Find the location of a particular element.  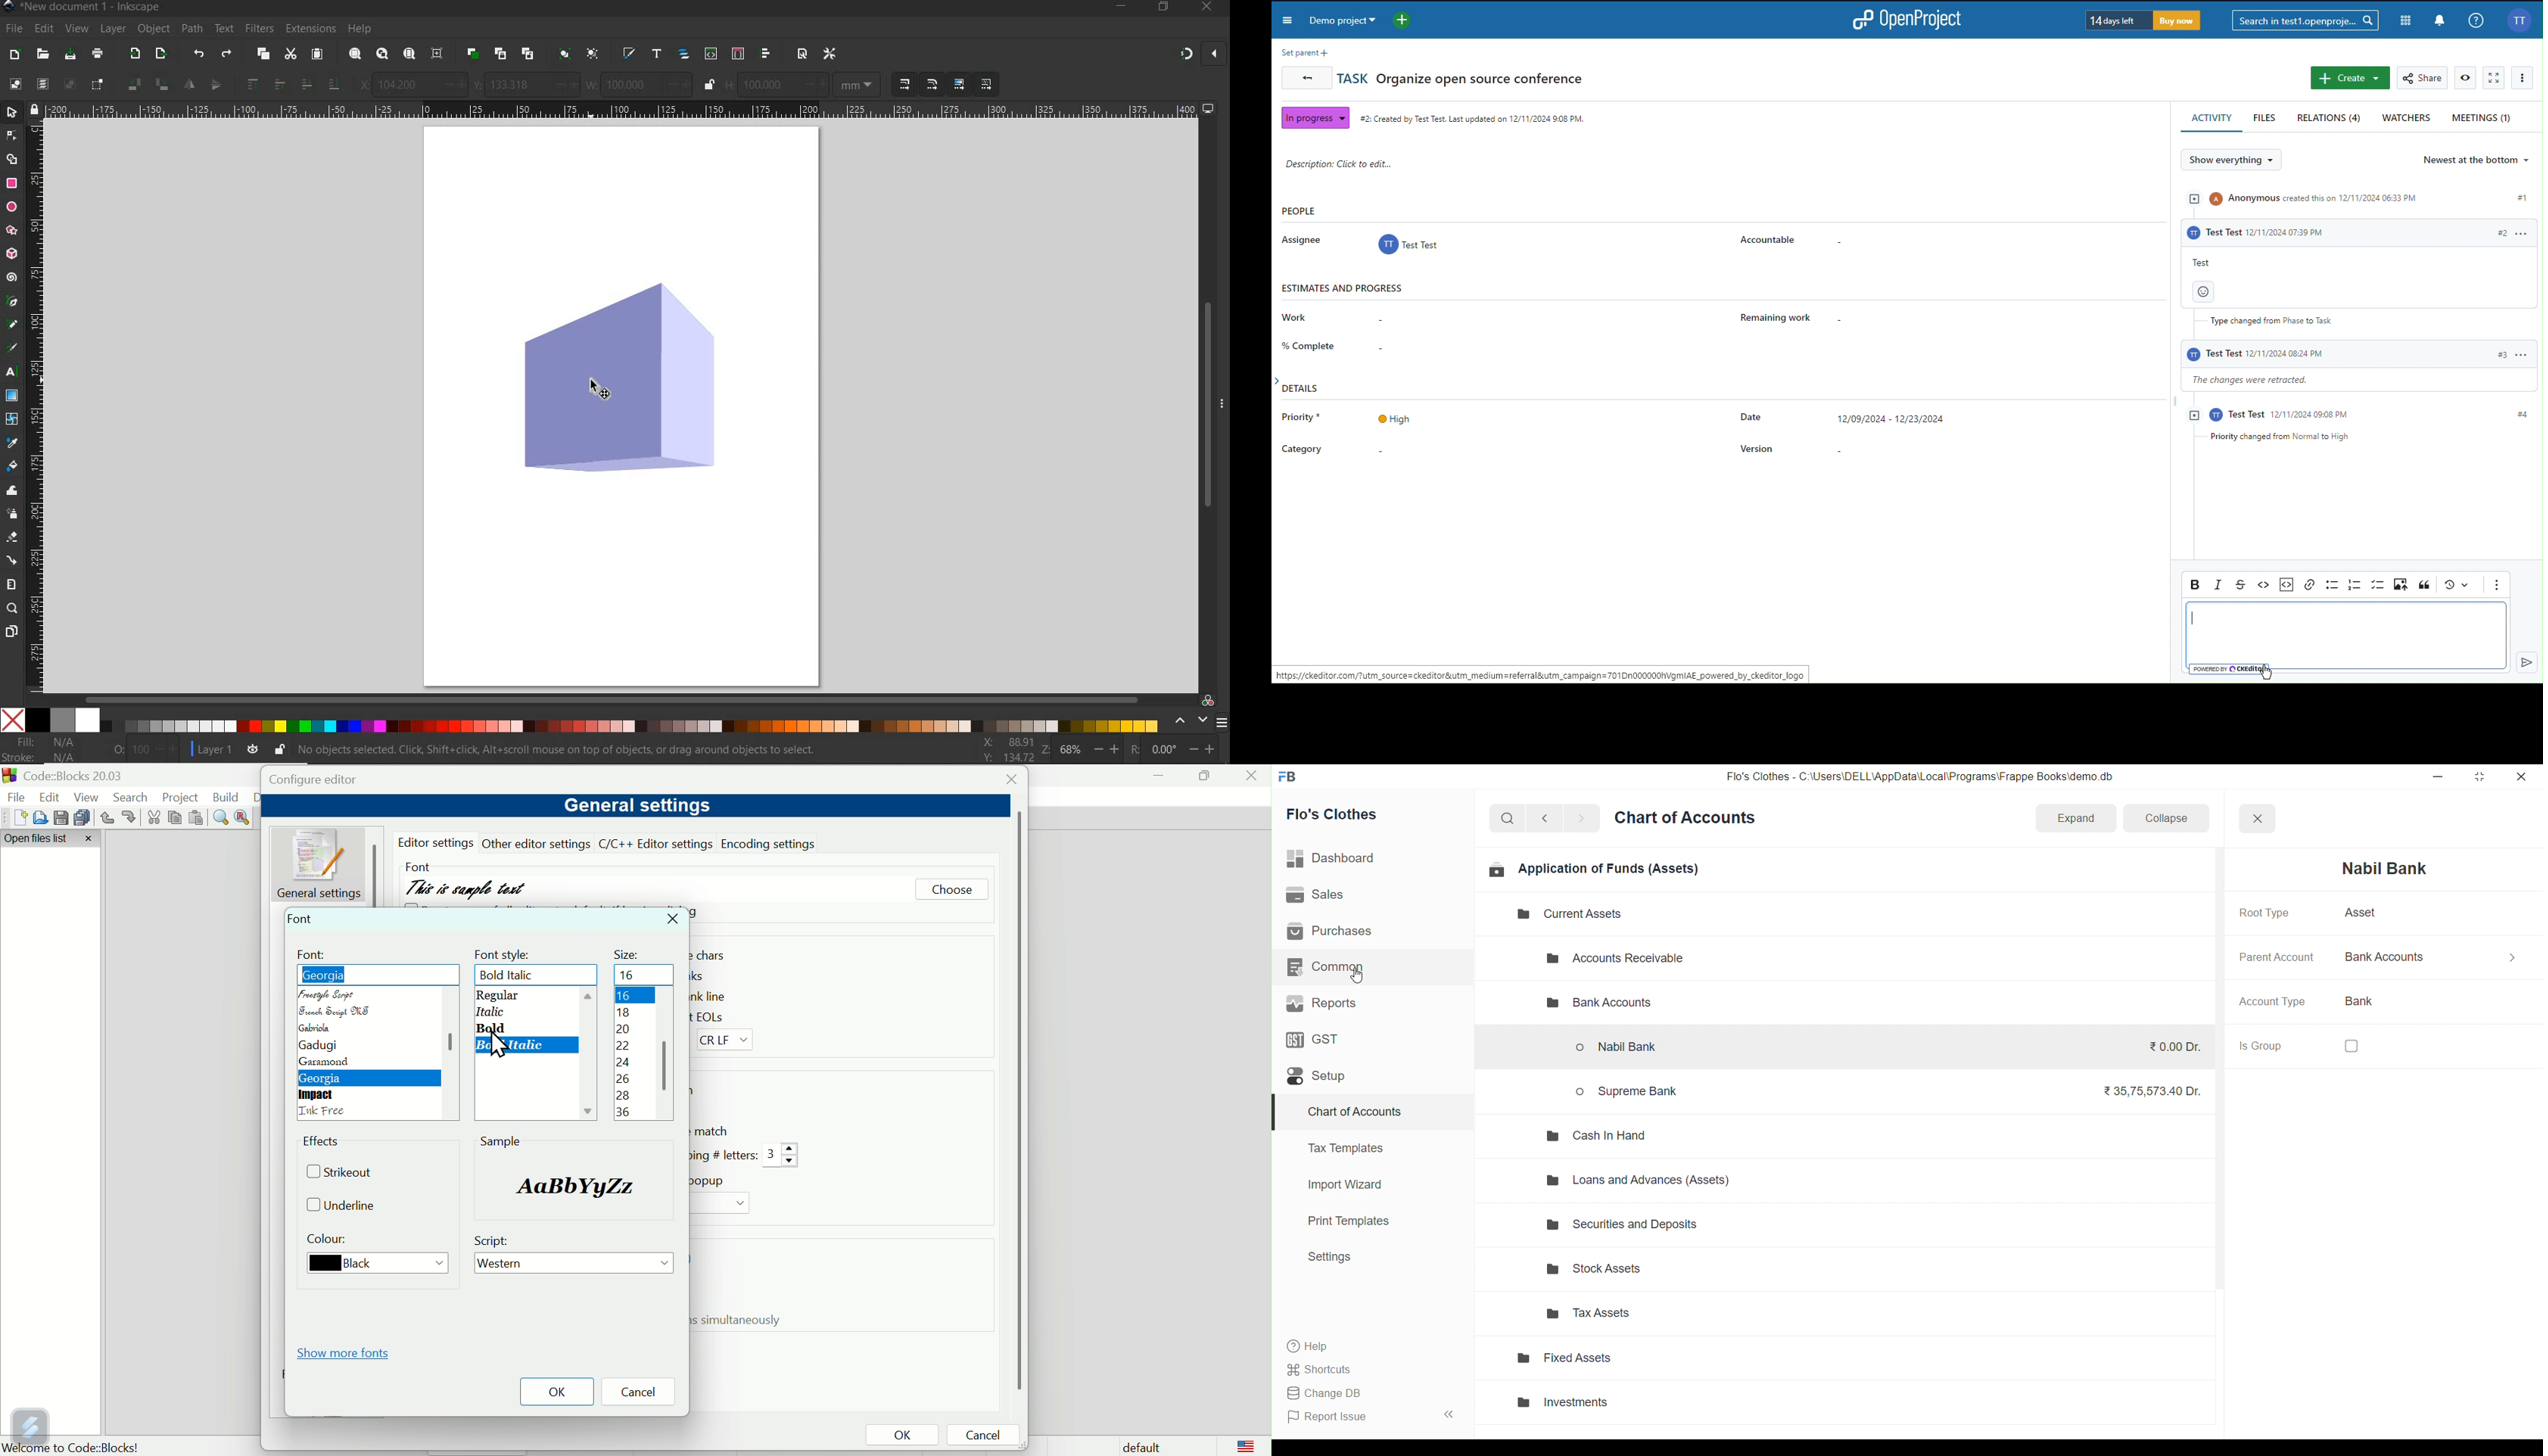

CURSOR COORDINATES is located at coordinates (1006, 748).